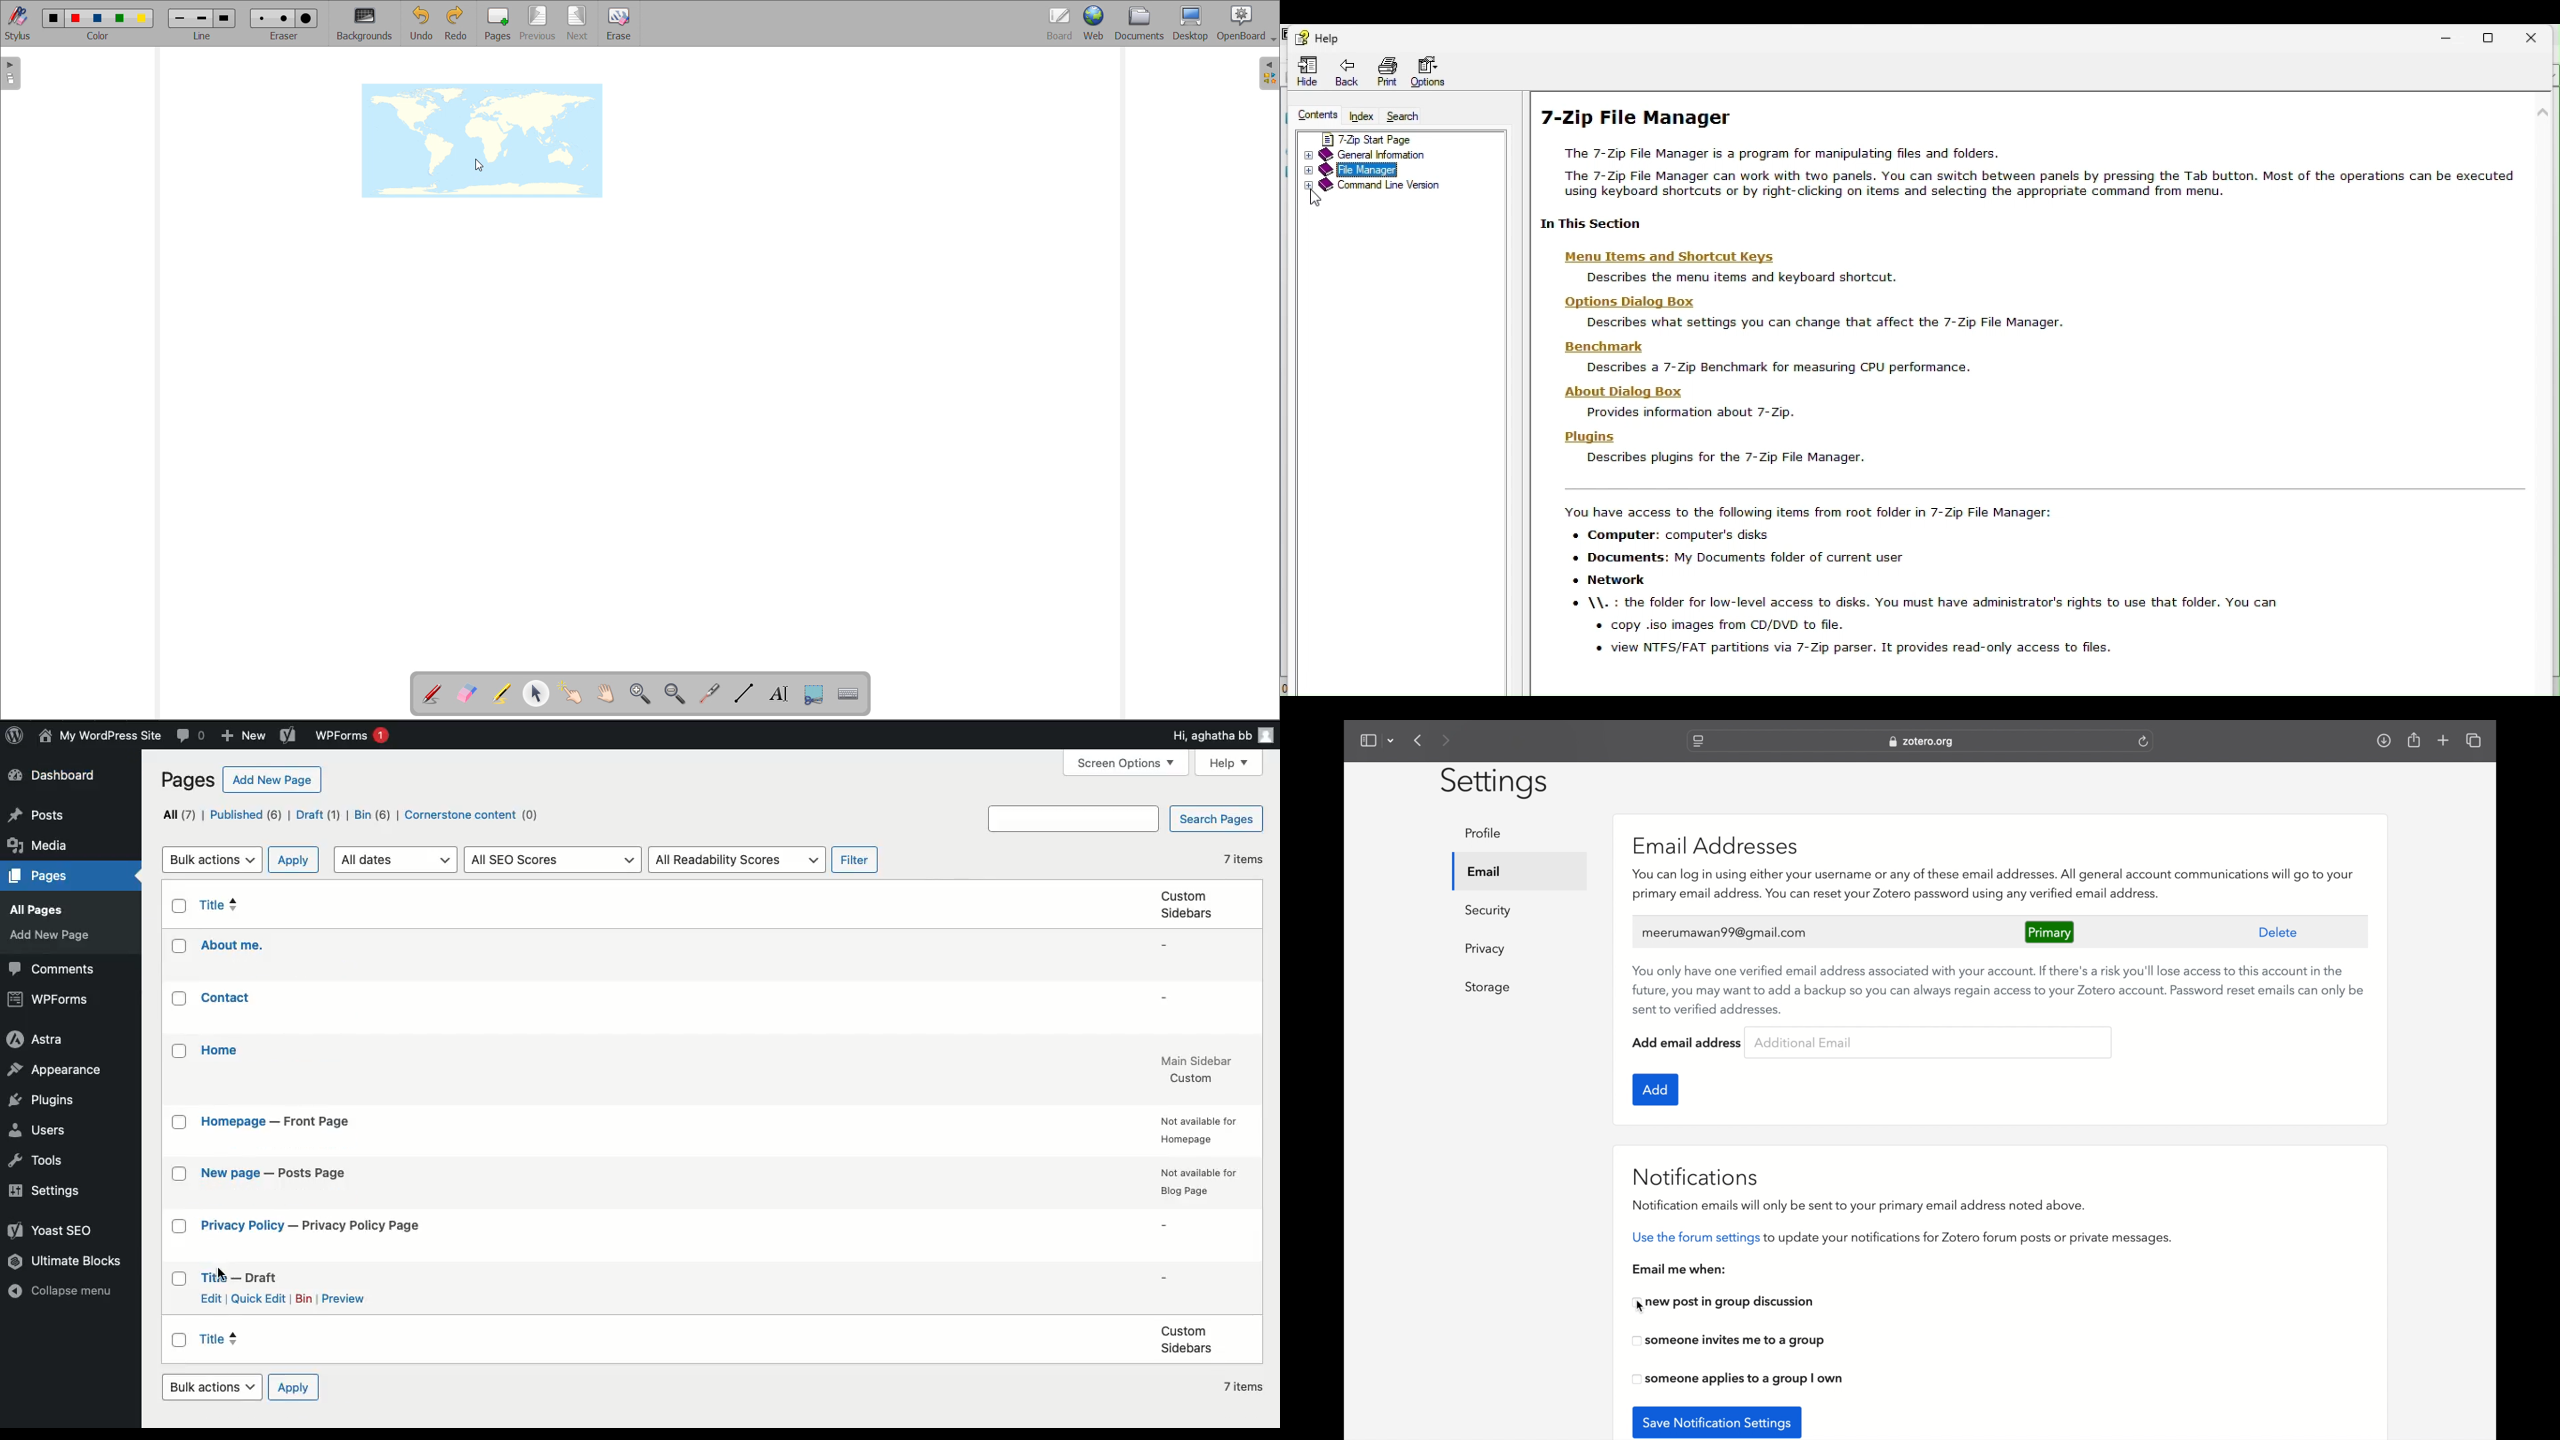  What do you see at coordinates (1230, 763) in the screenshot?
I see `Help` at bounding box center [1230, 763].